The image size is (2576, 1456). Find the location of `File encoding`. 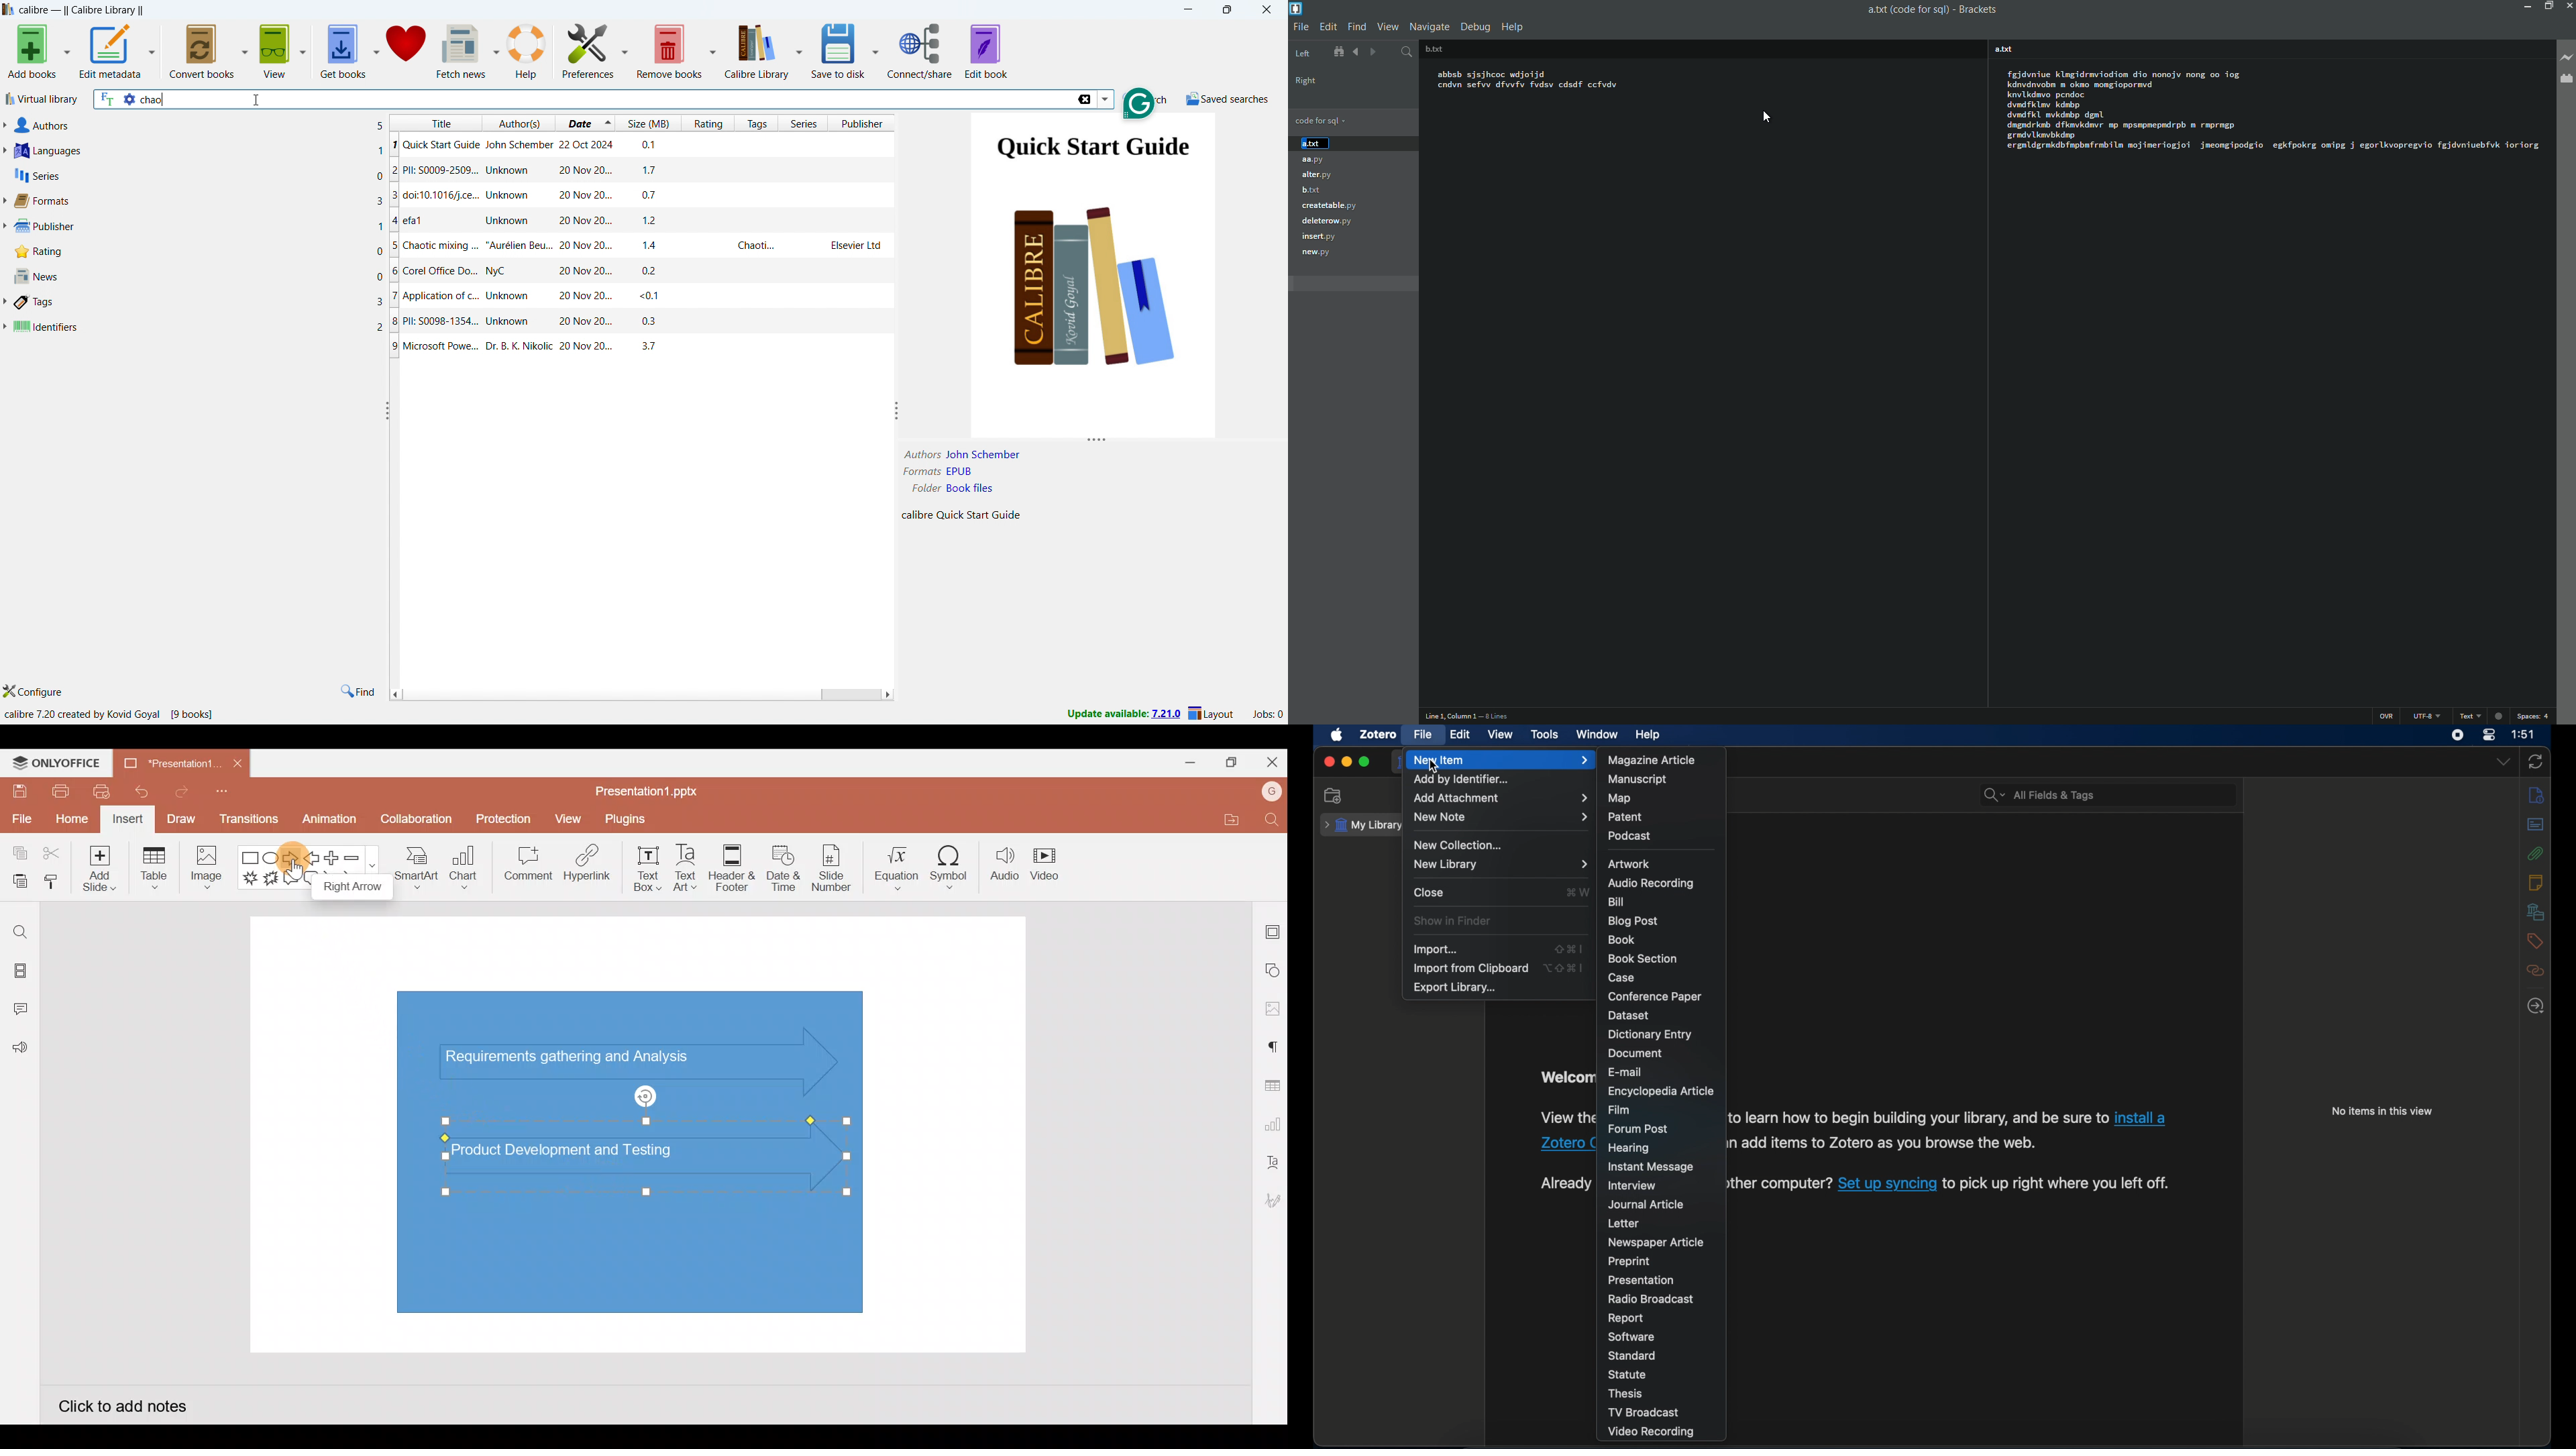

File encoding is located at coordinates (2428, 716).